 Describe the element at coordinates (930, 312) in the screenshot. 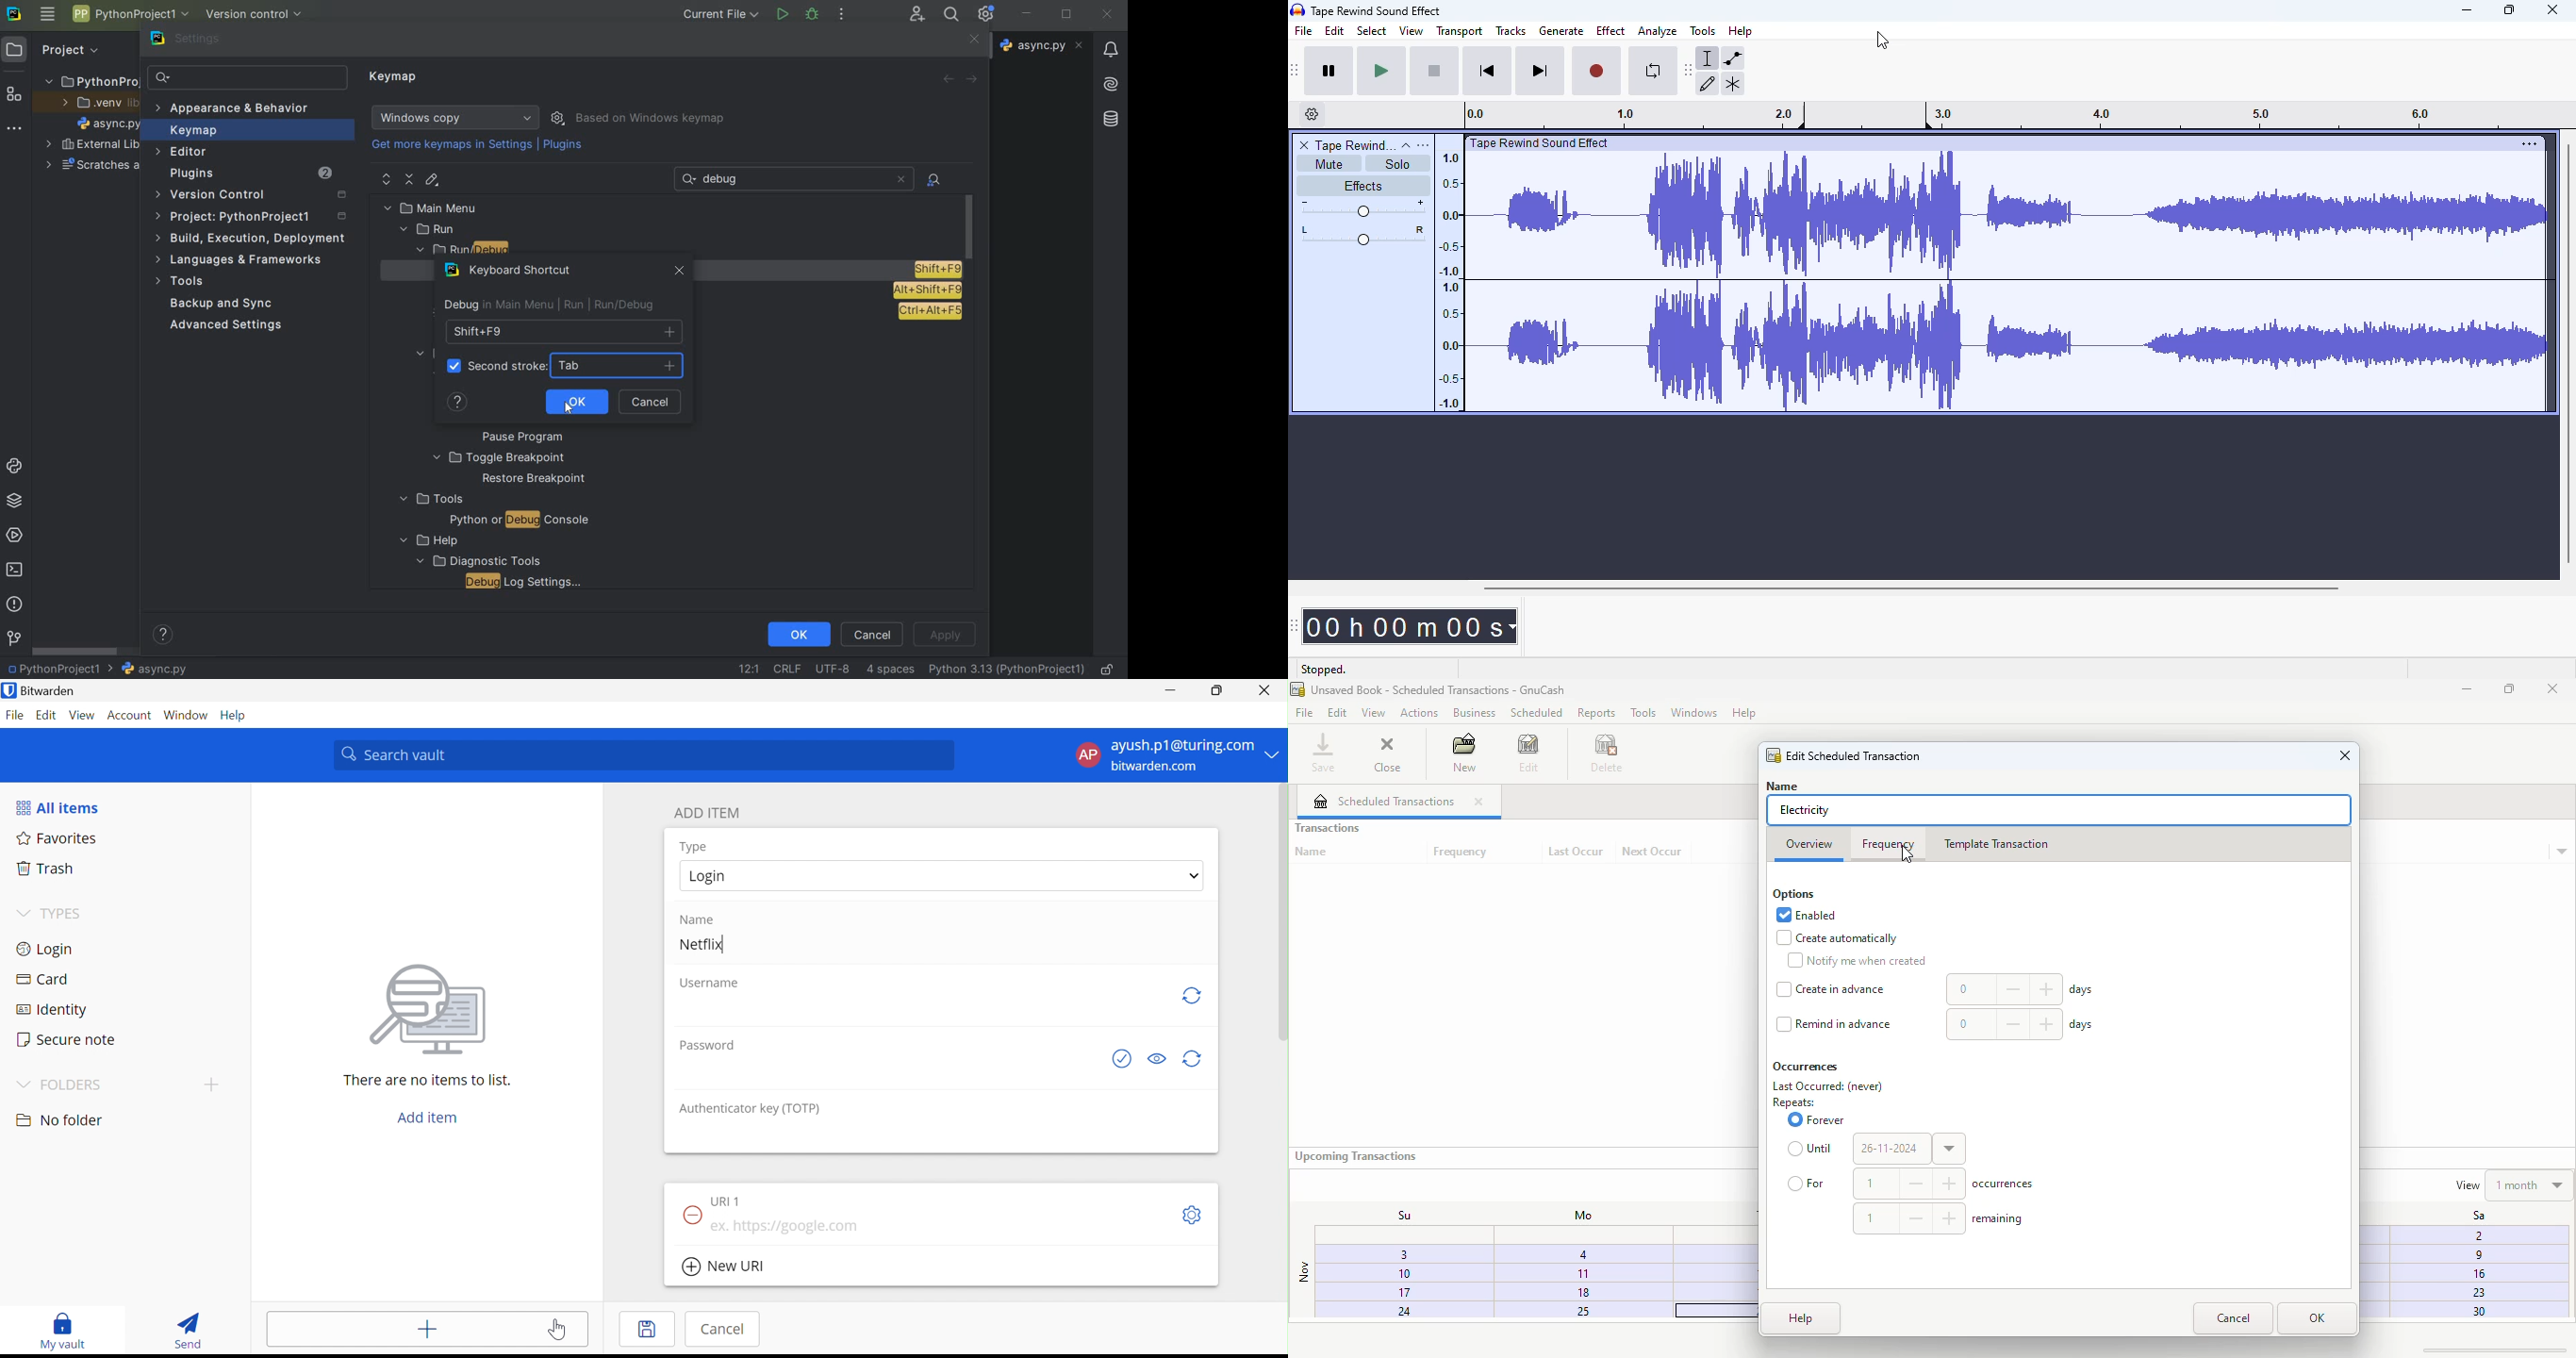

I see `Ctrl+Alt+F5` at that location.